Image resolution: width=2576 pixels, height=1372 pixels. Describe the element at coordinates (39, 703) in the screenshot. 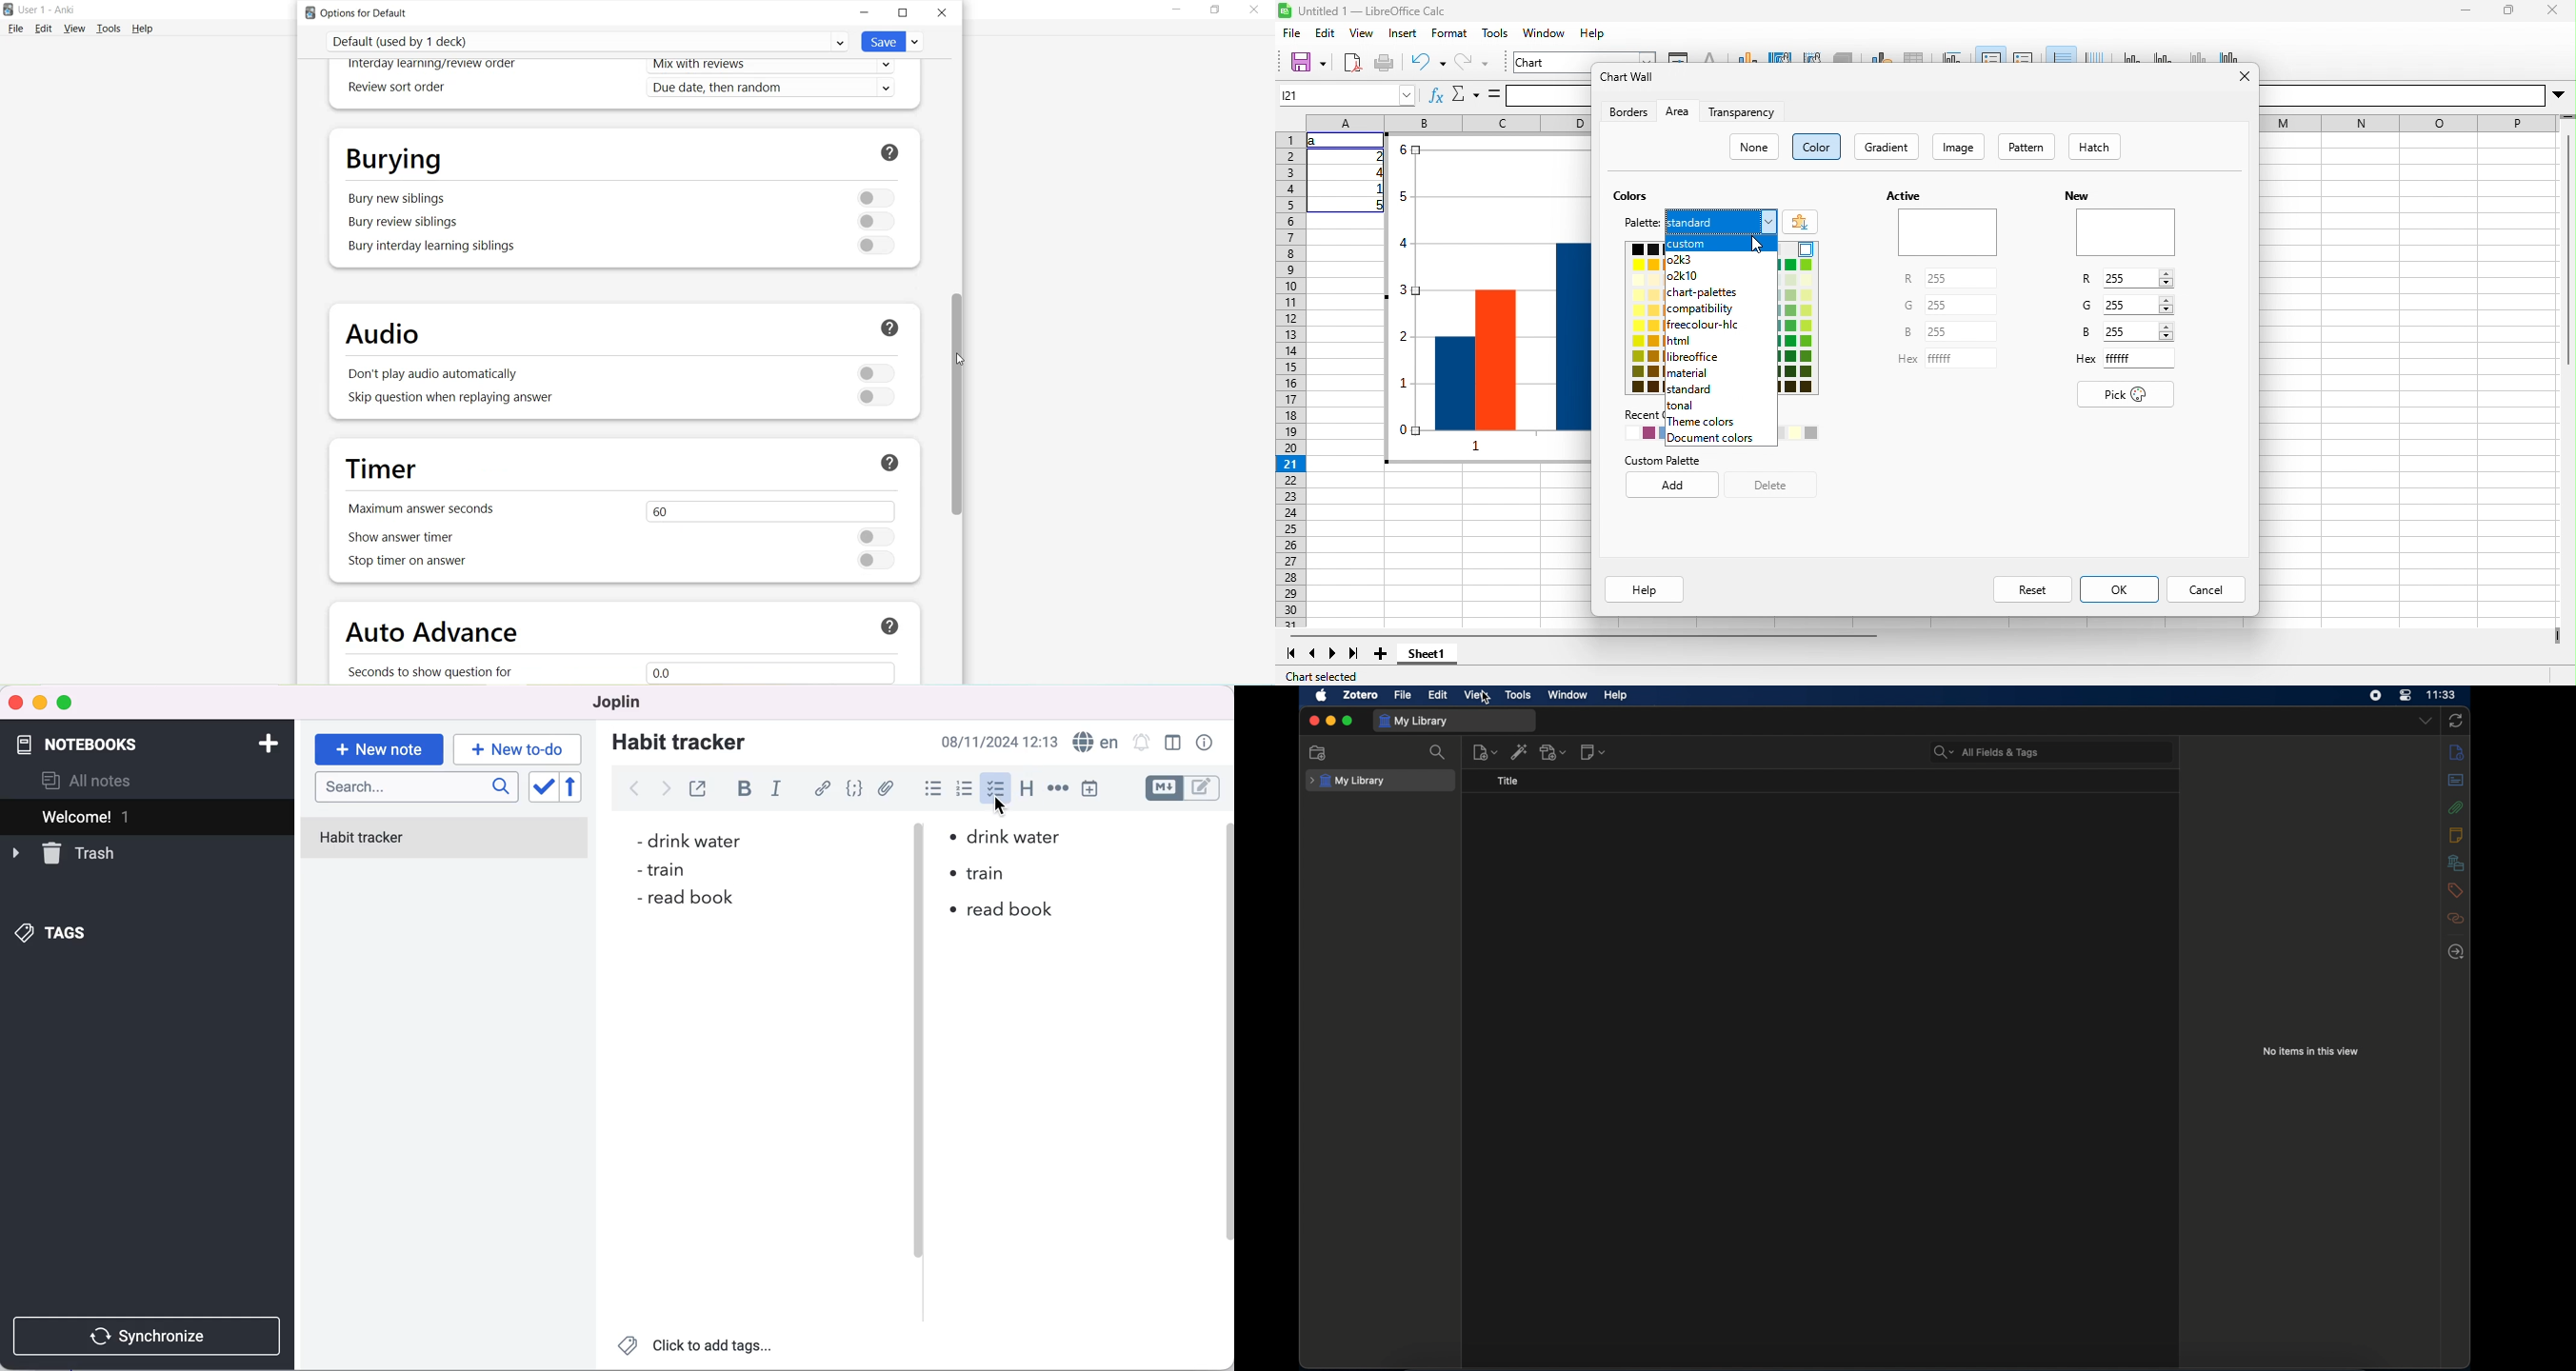

I see `minimize` at that location.